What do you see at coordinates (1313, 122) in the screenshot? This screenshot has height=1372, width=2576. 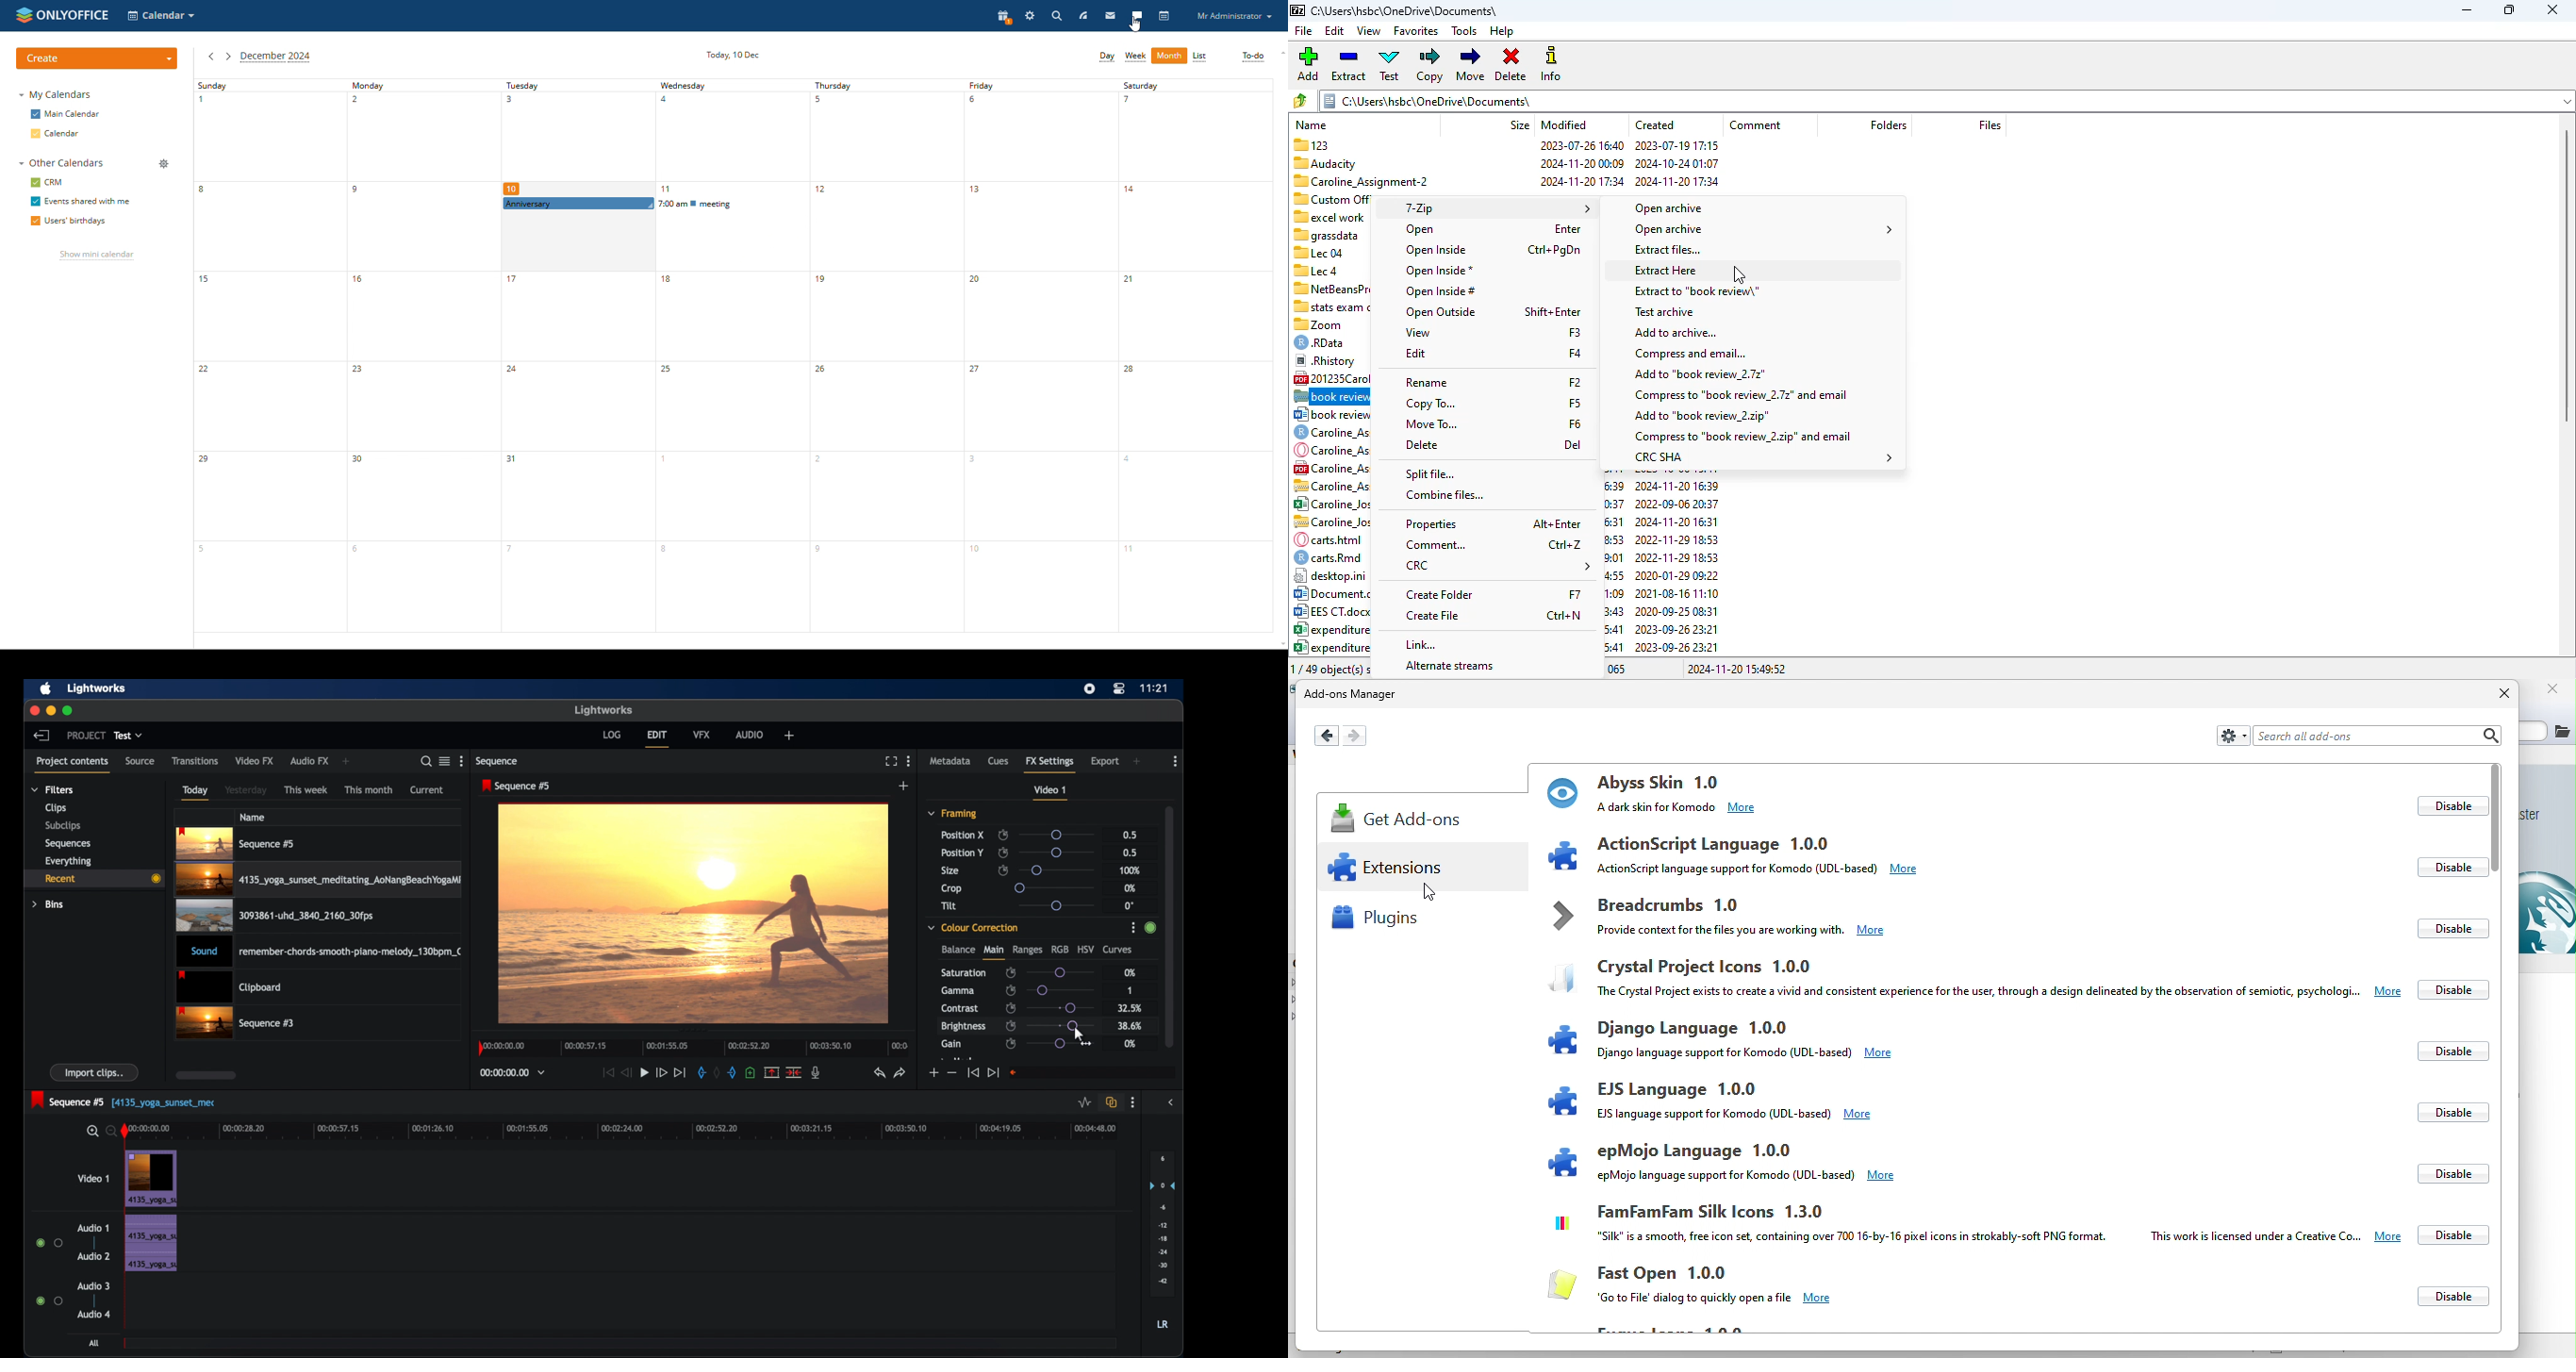 I see `name` at bounding box center [1313, 122].